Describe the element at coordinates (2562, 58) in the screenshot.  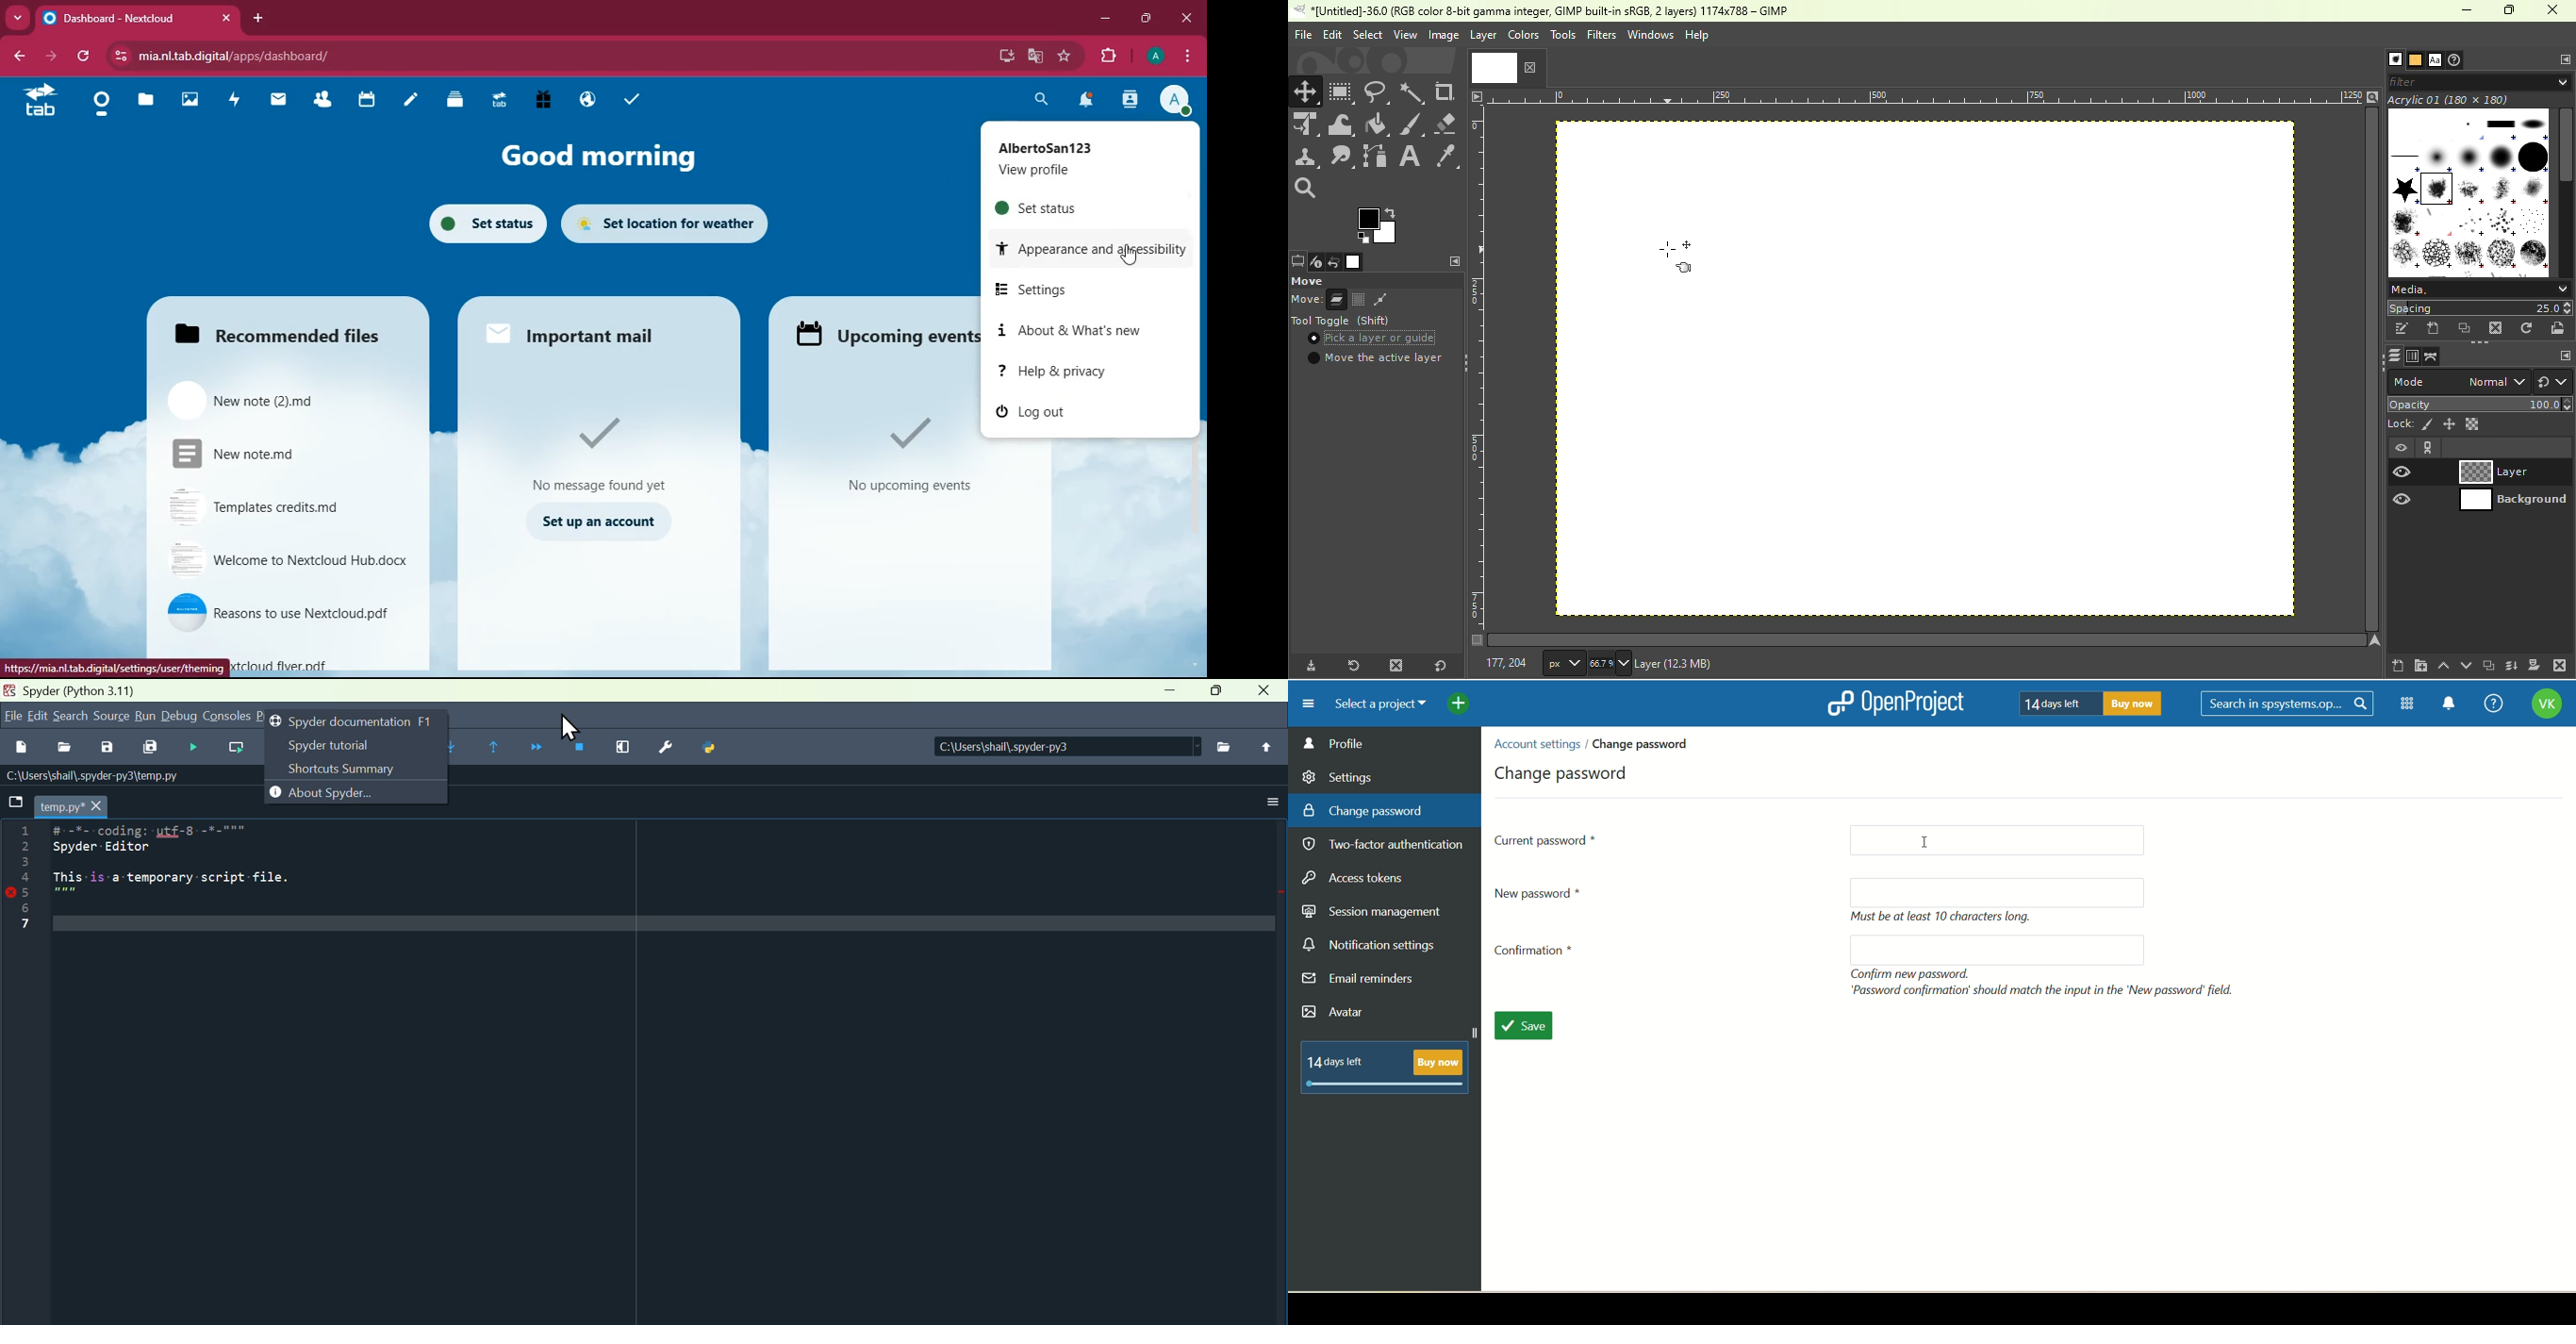
I see `Configure this tab` at that location.